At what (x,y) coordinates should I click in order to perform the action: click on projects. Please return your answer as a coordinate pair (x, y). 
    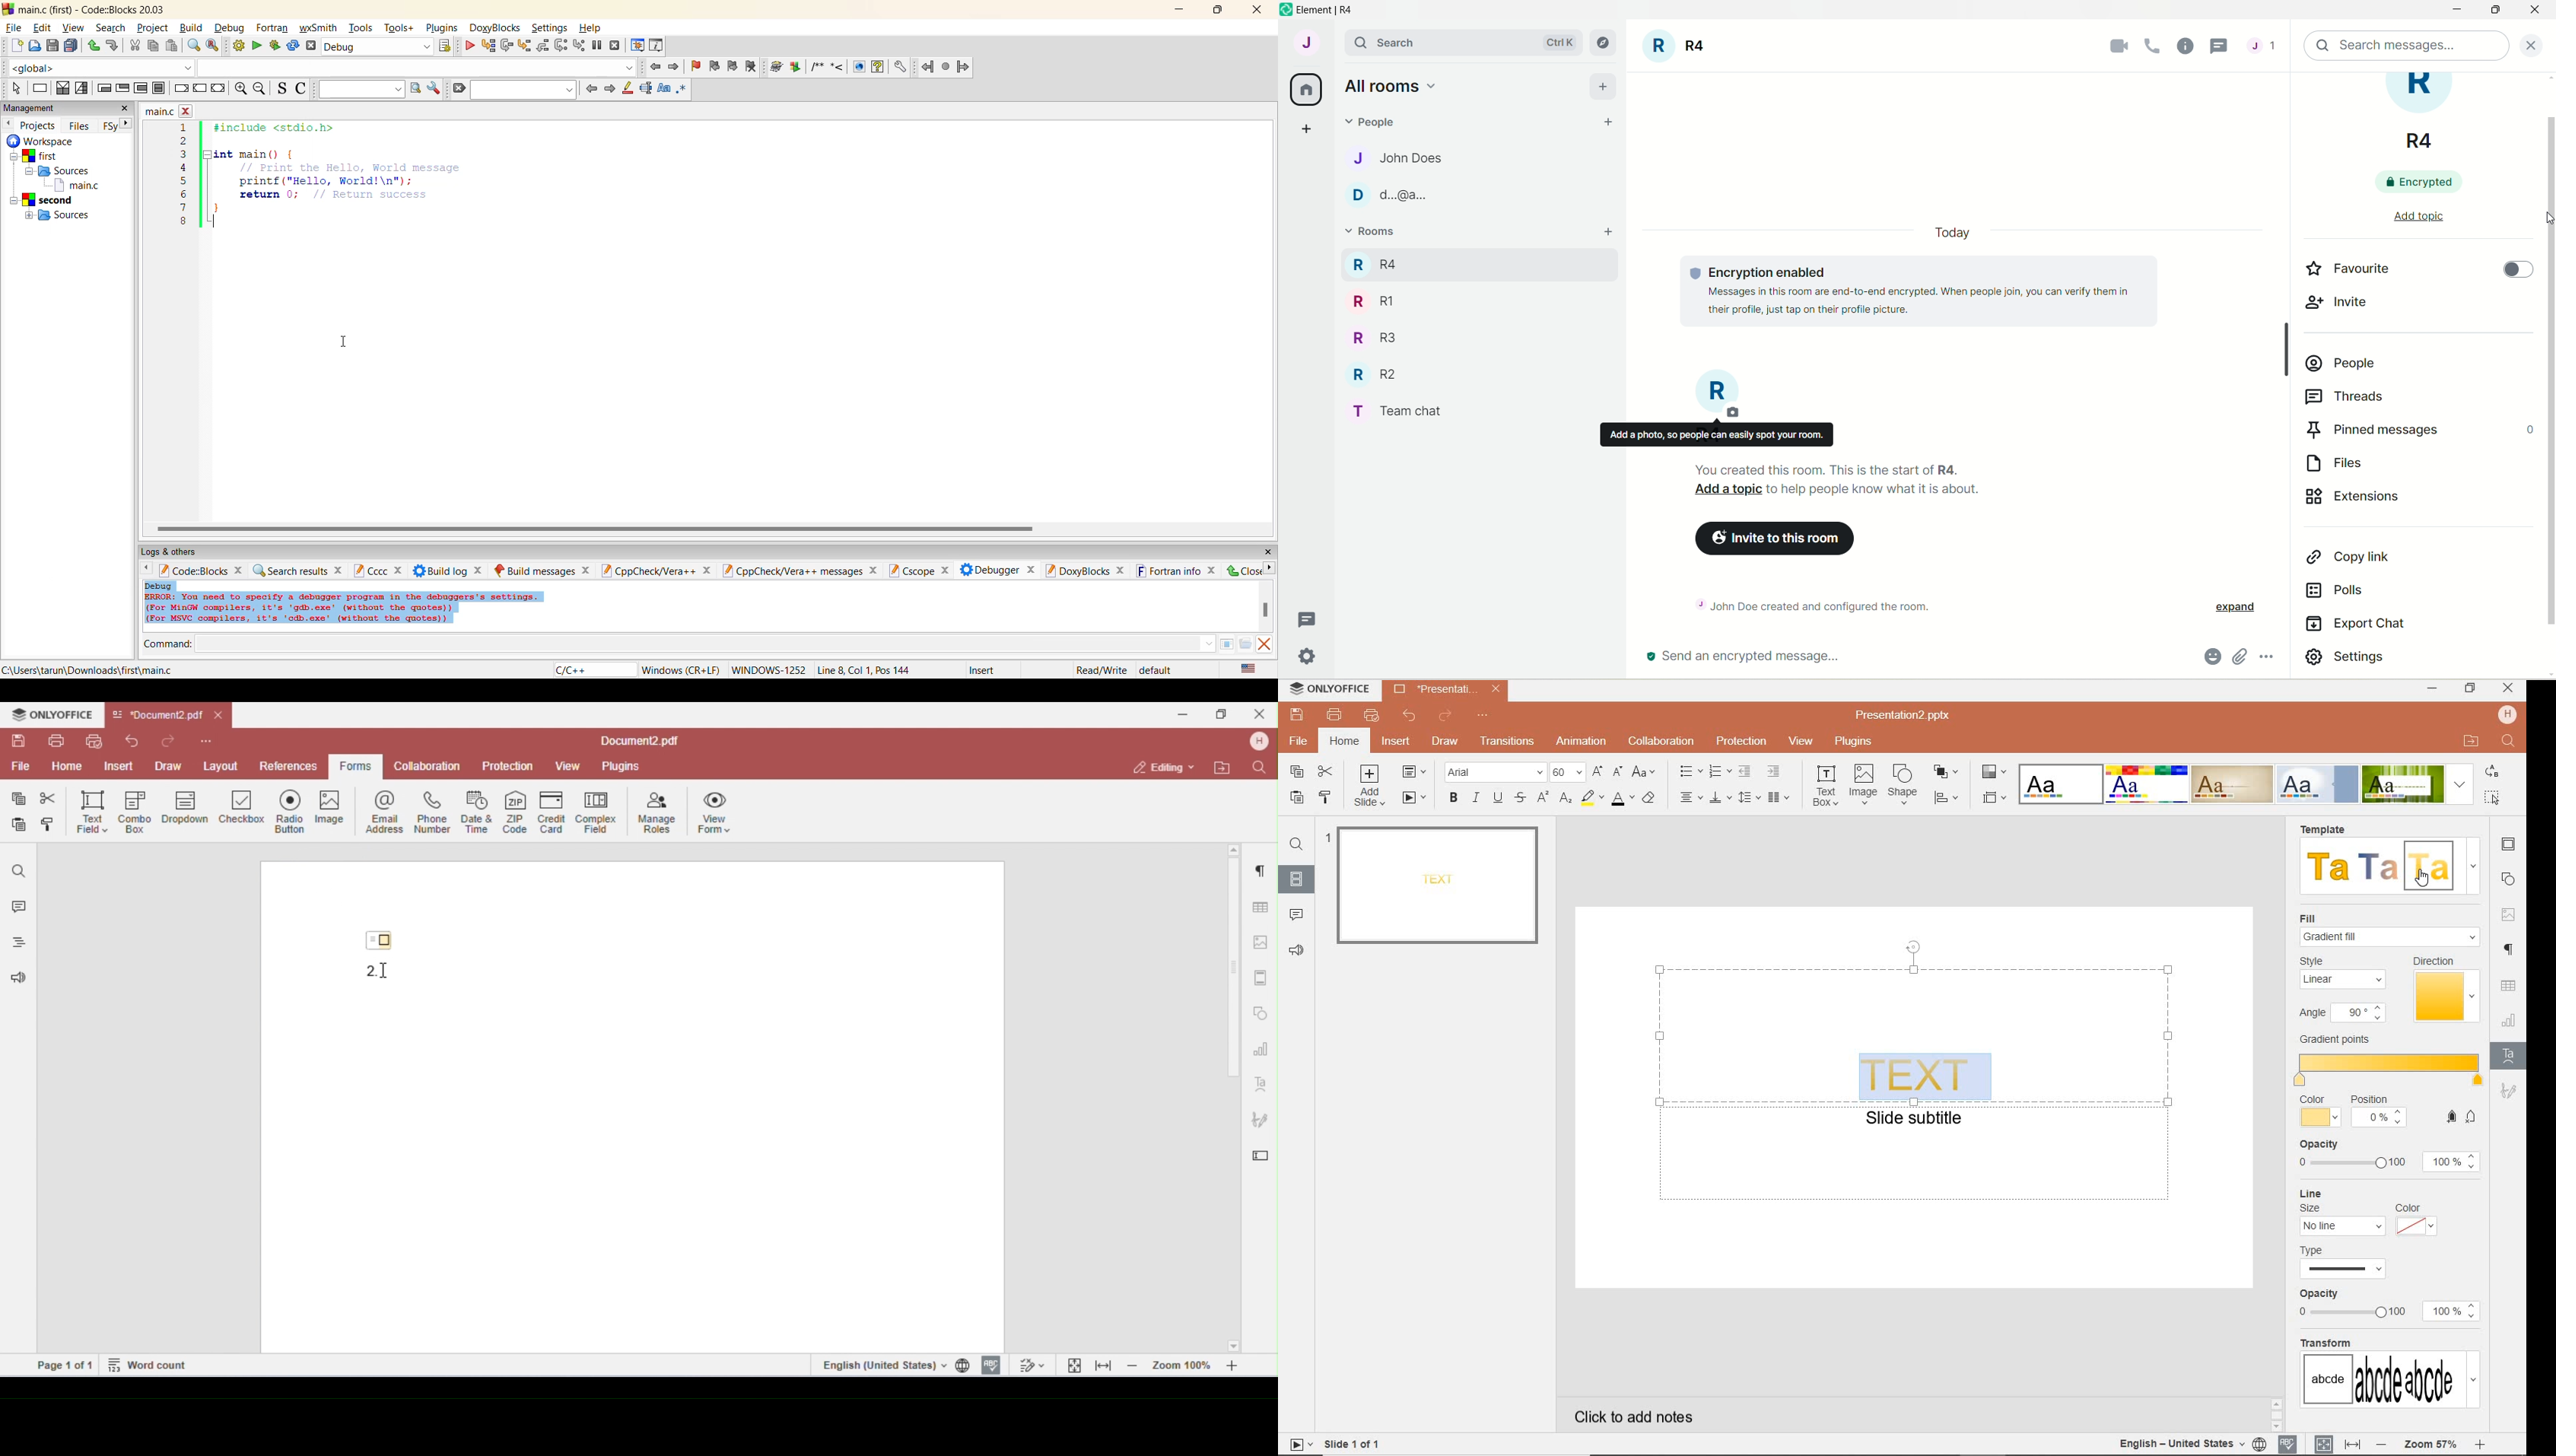
    Looking at the image, I should click on (42, 126).